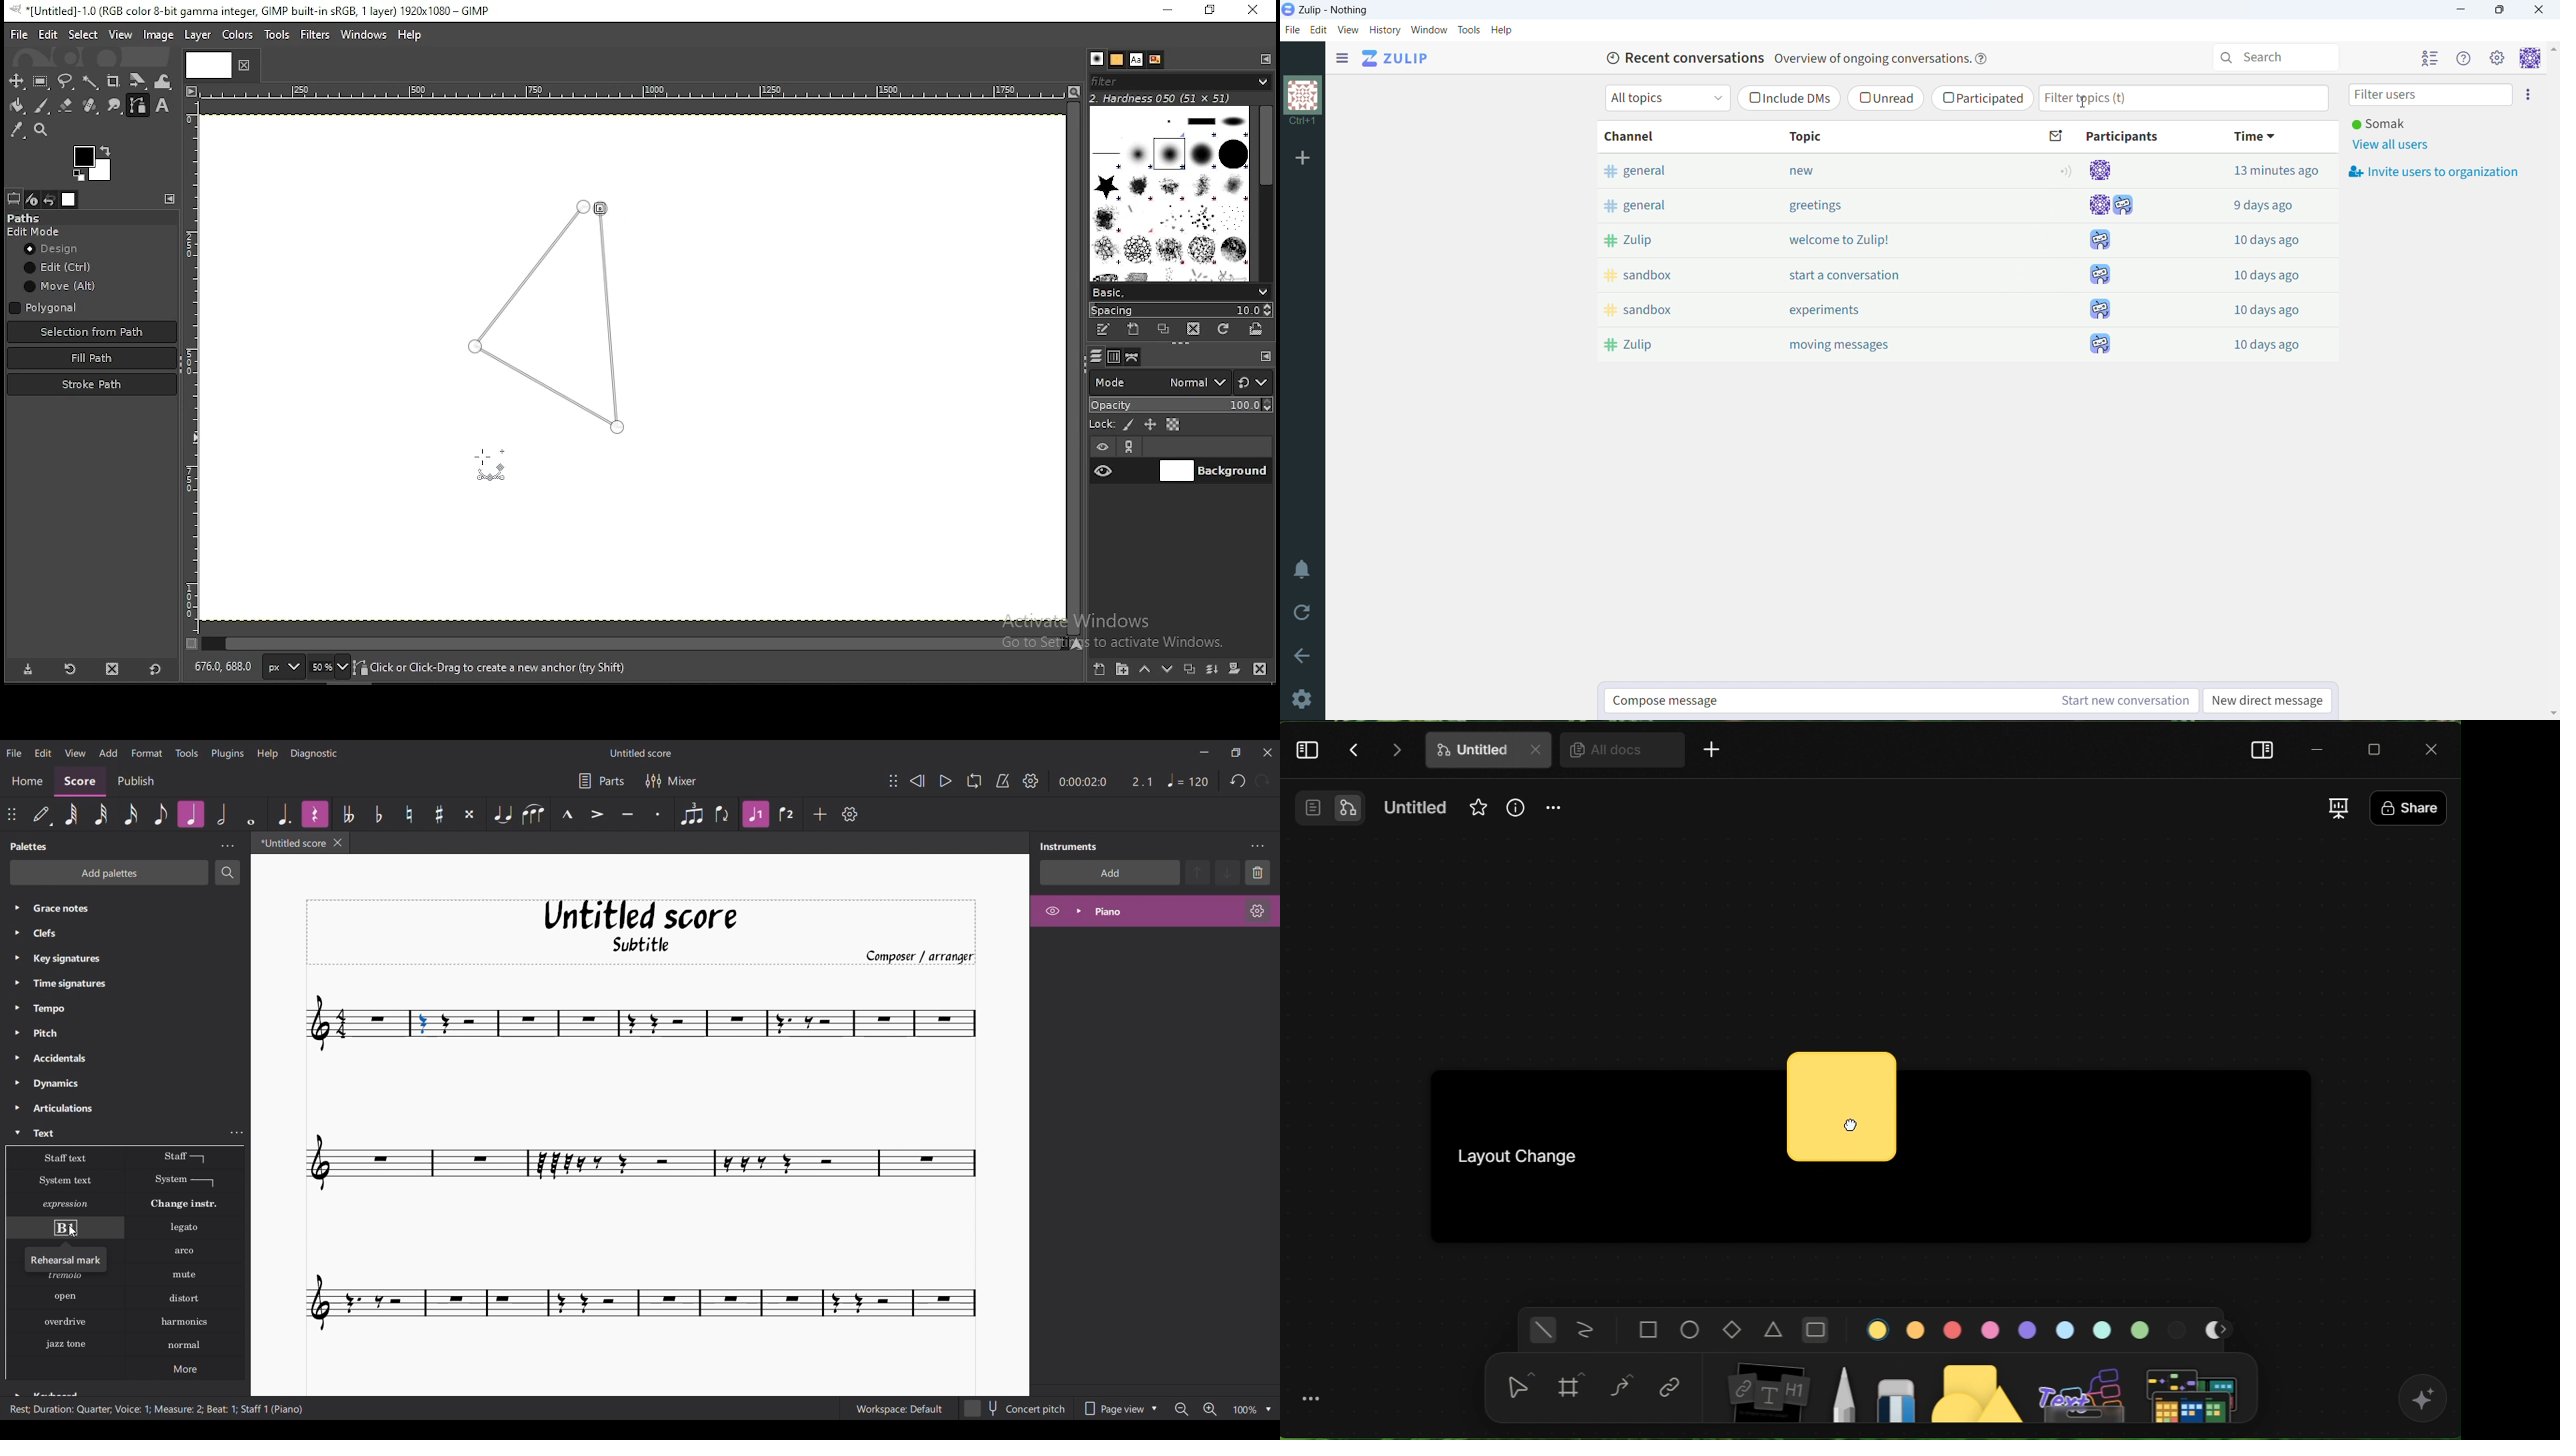 This screenshot has width=2576, height=1456. I want to click on Highlighted after current selection, so click(191, 814).